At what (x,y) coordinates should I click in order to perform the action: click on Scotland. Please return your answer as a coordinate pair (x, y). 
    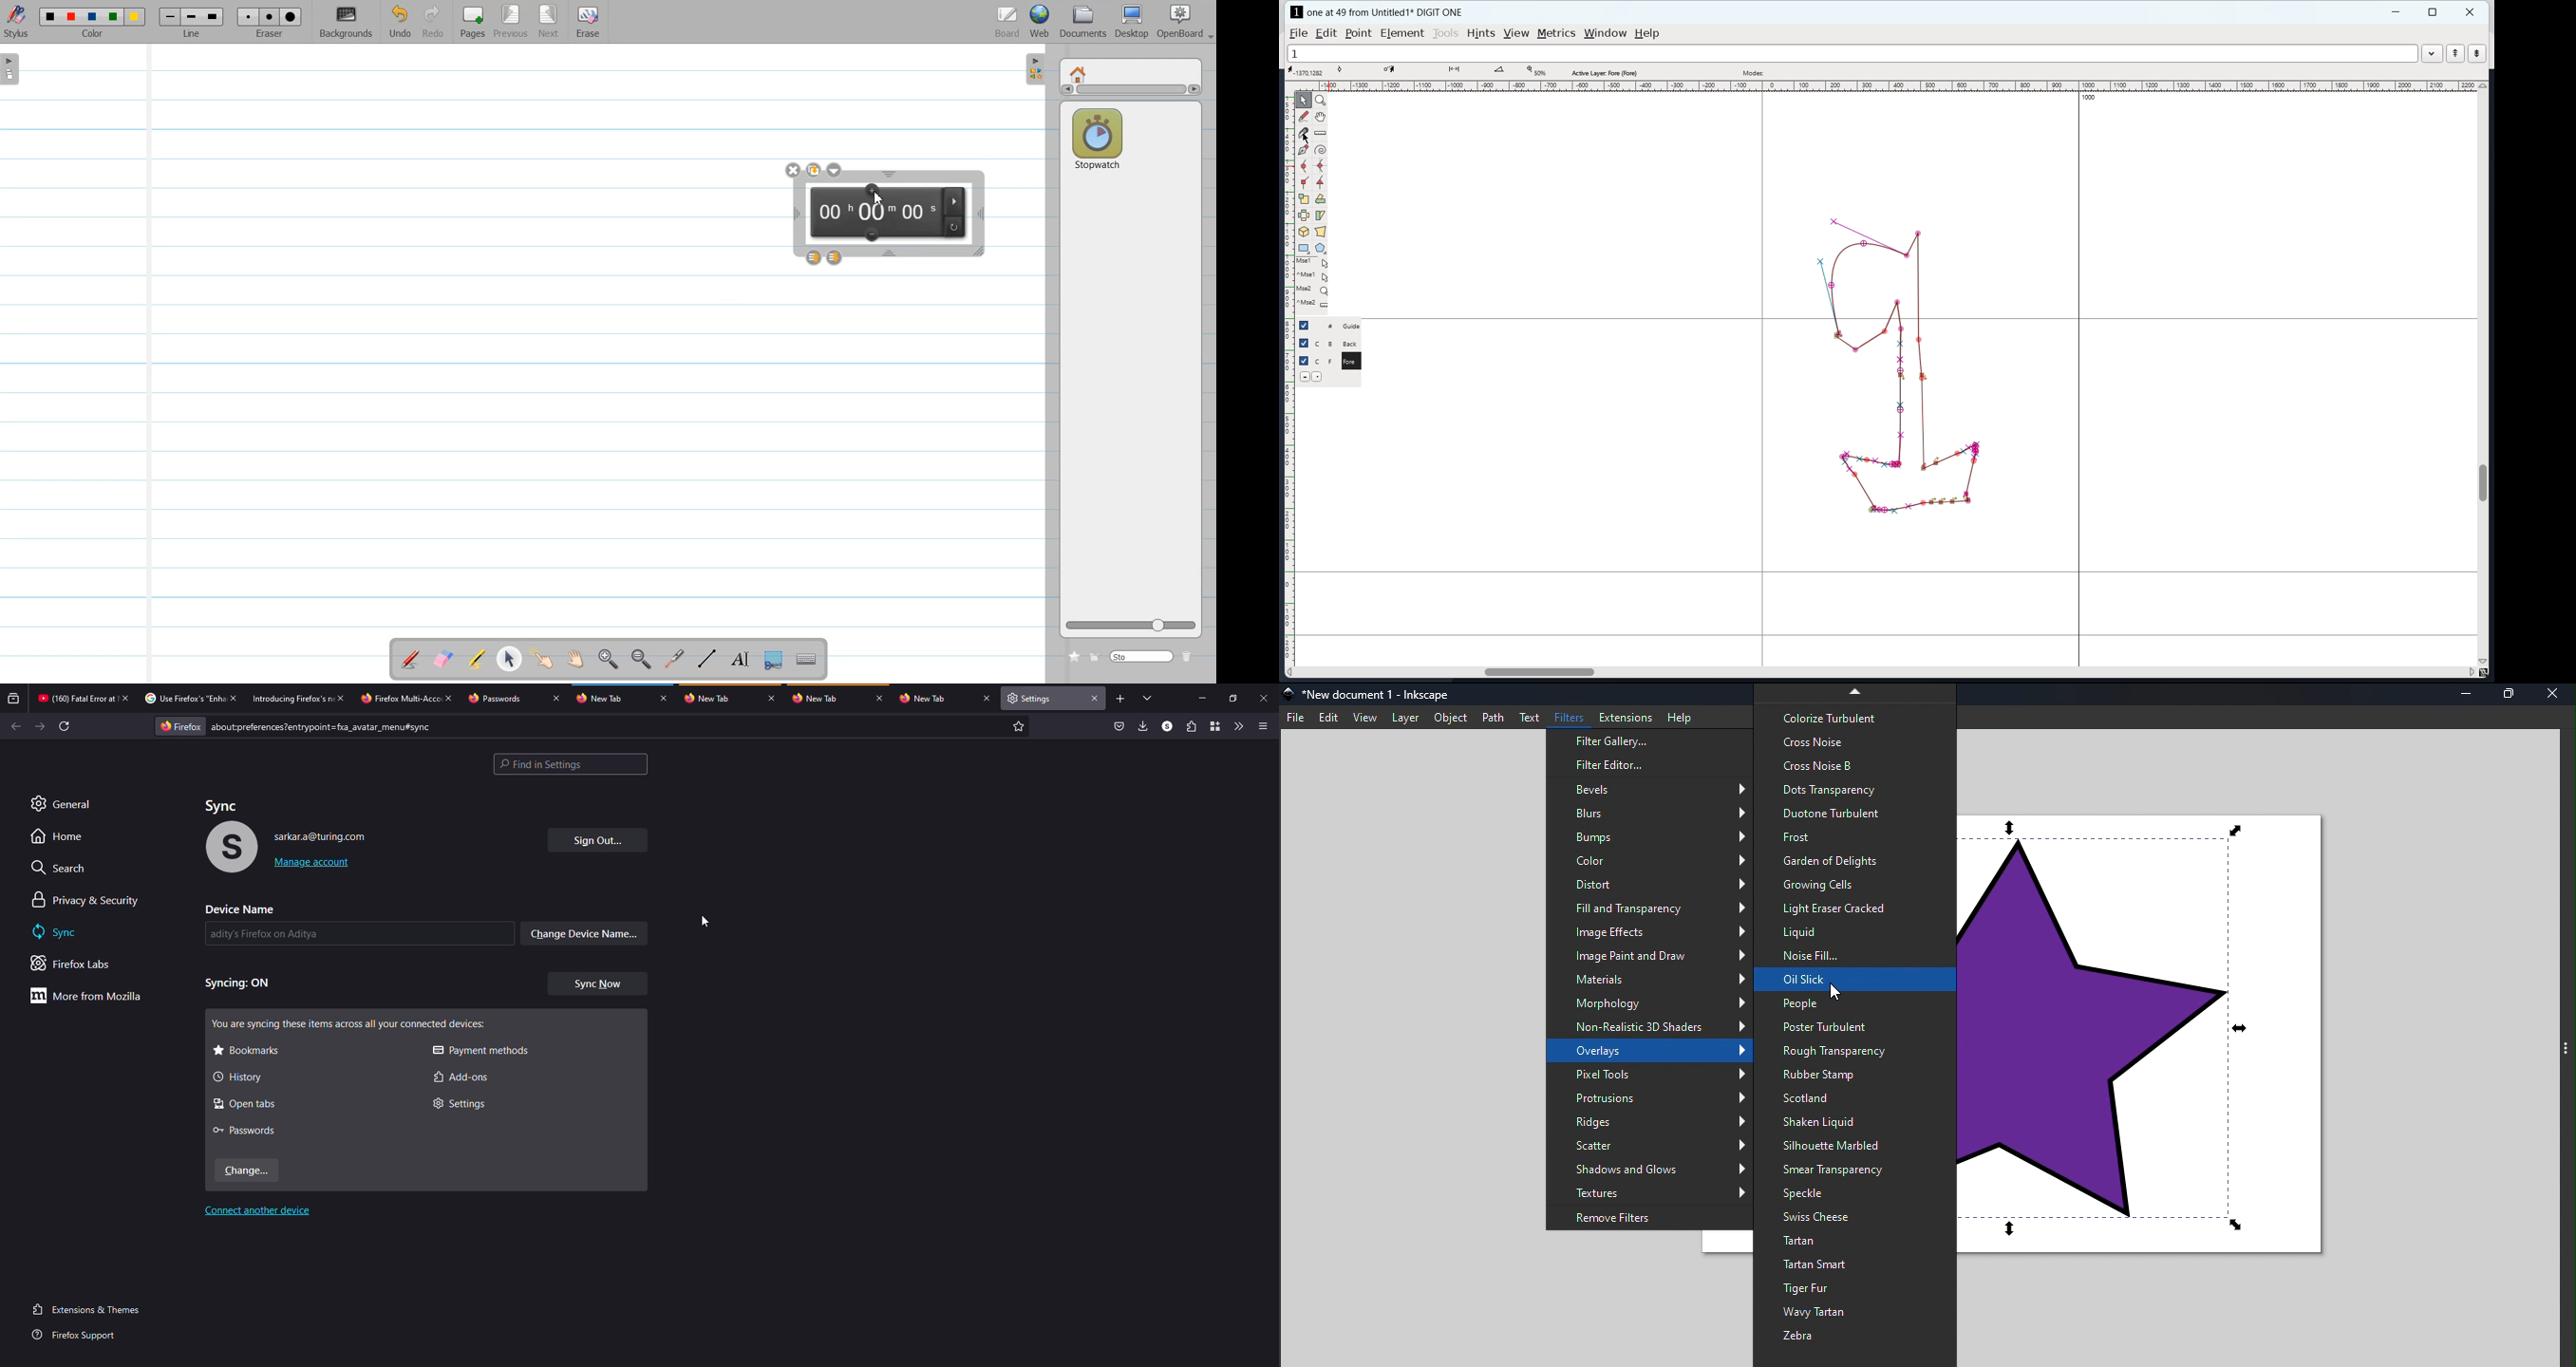
    Looking at the image, I should click on (1859, 1097).